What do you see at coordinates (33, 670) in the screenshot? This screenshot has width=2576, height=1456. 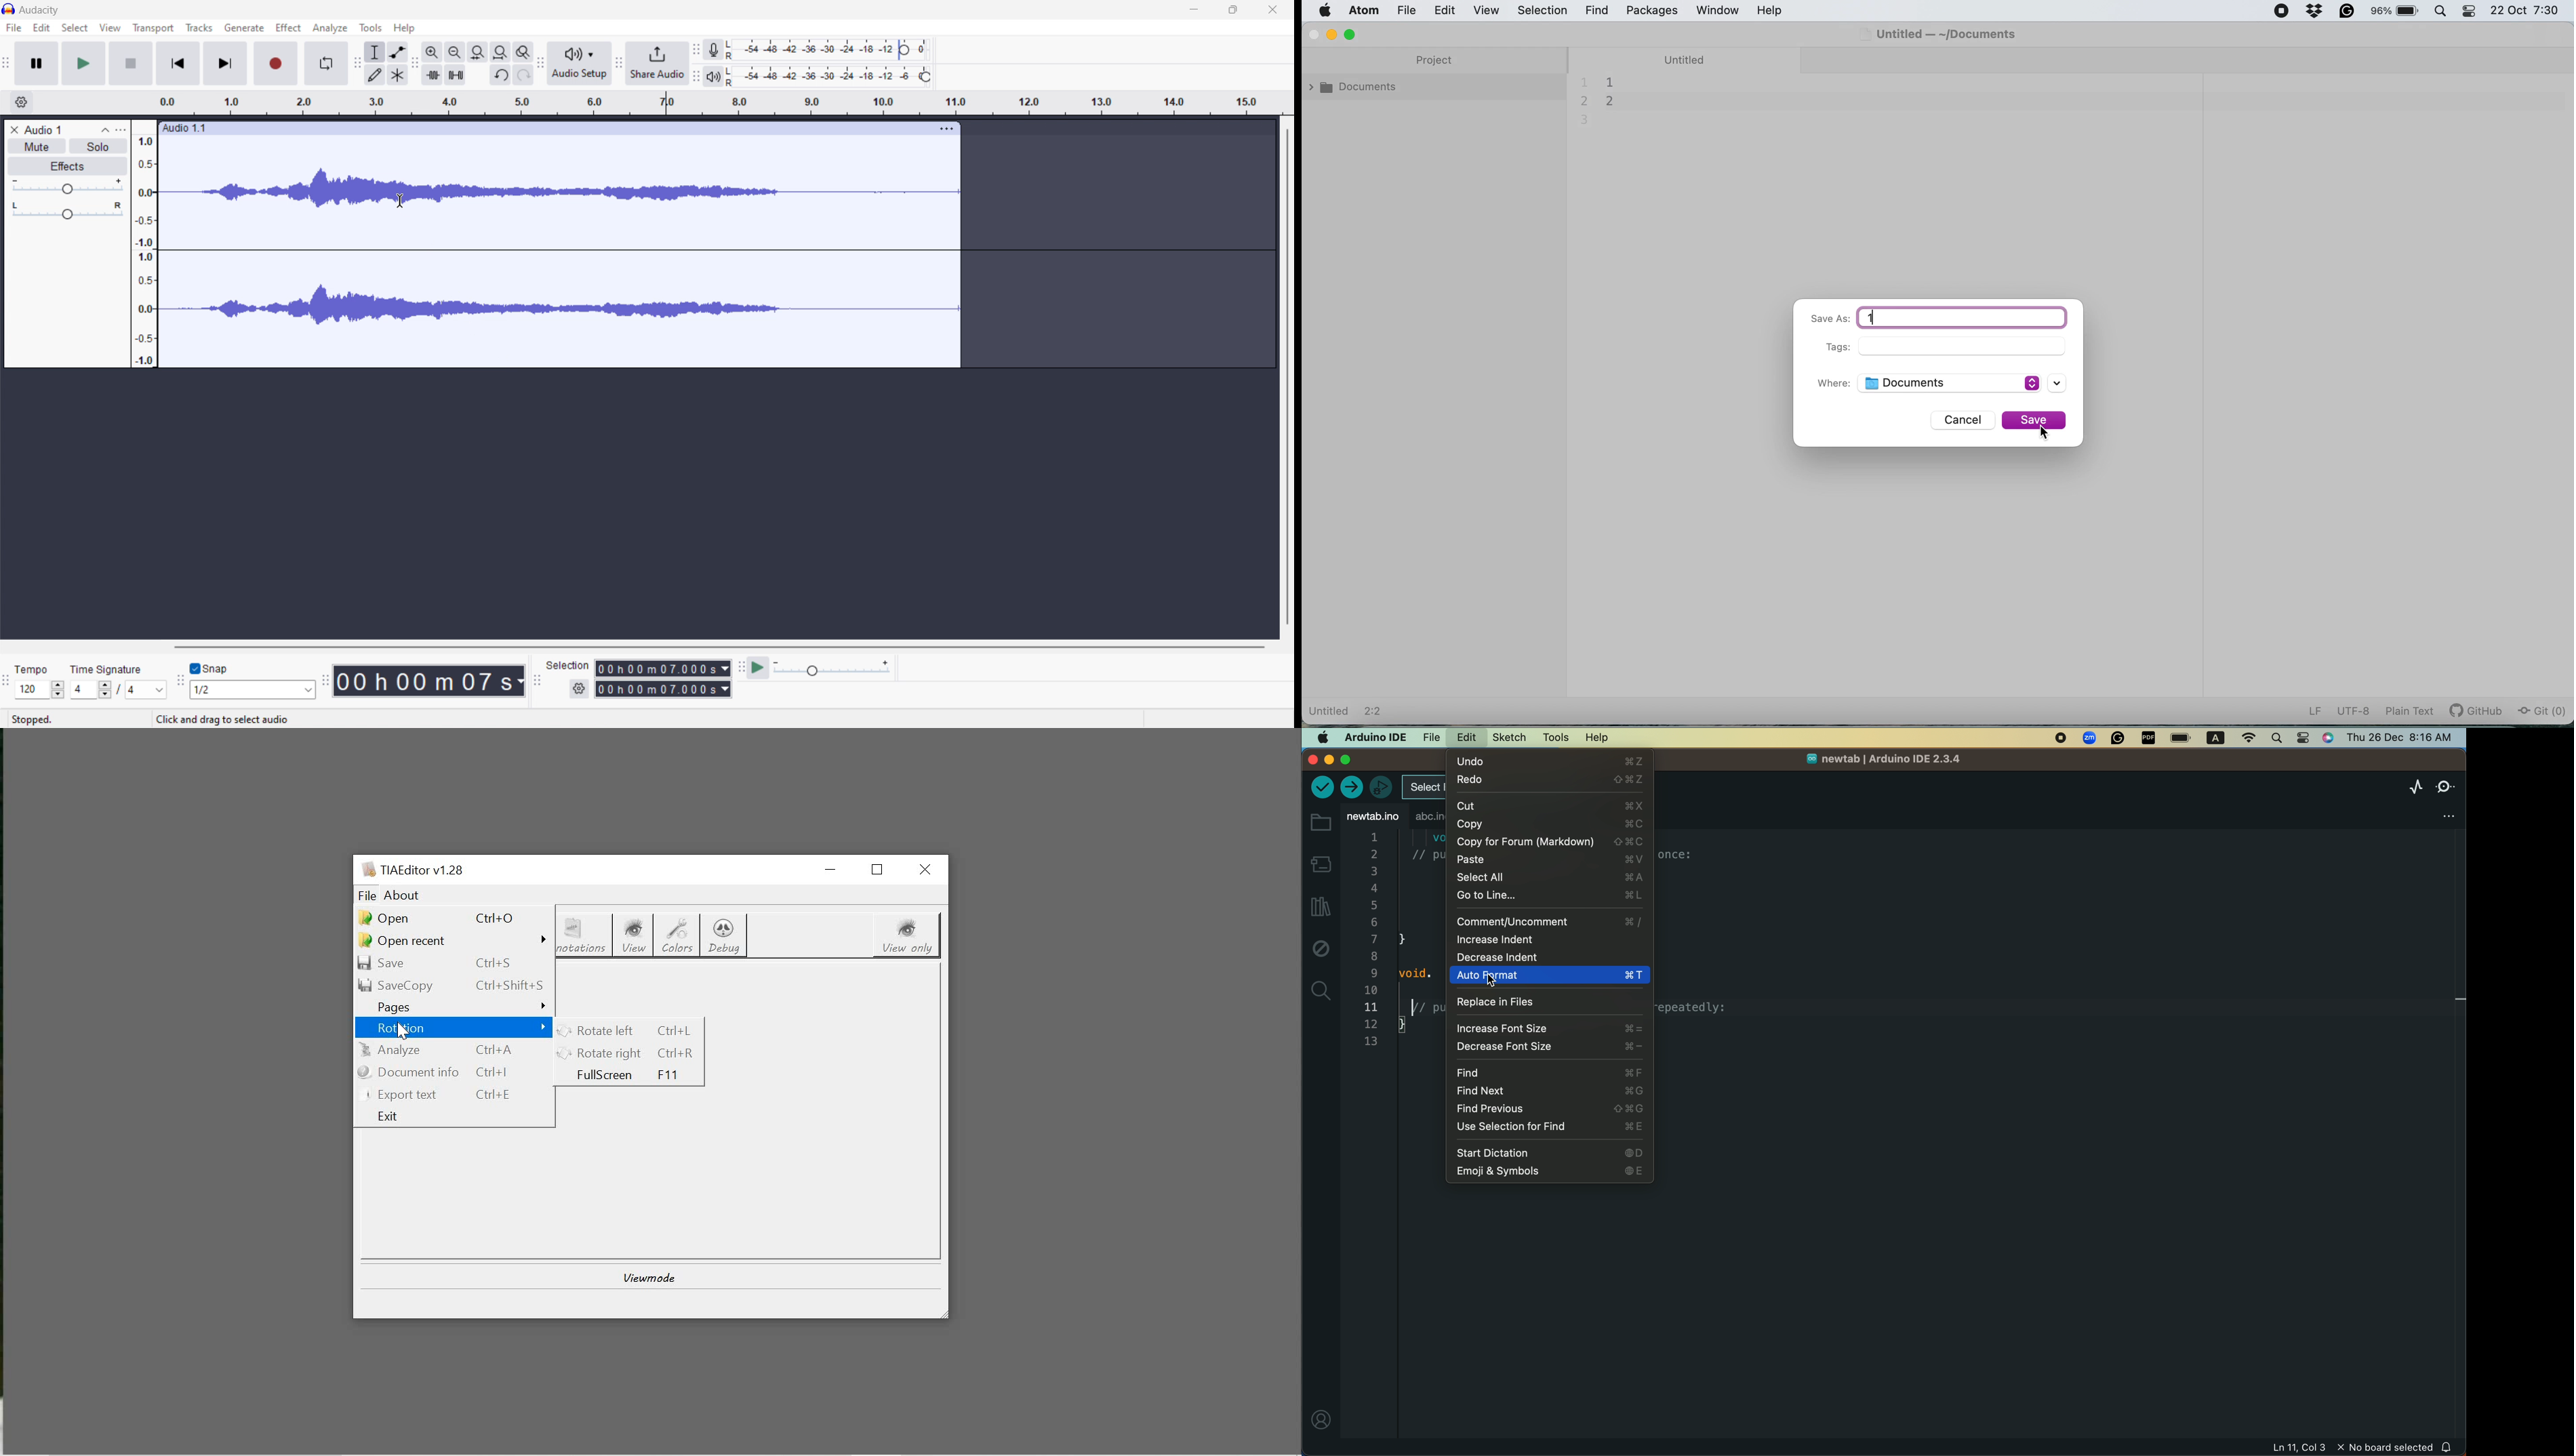 I see `Tempo` at bounding box center [33, 670].